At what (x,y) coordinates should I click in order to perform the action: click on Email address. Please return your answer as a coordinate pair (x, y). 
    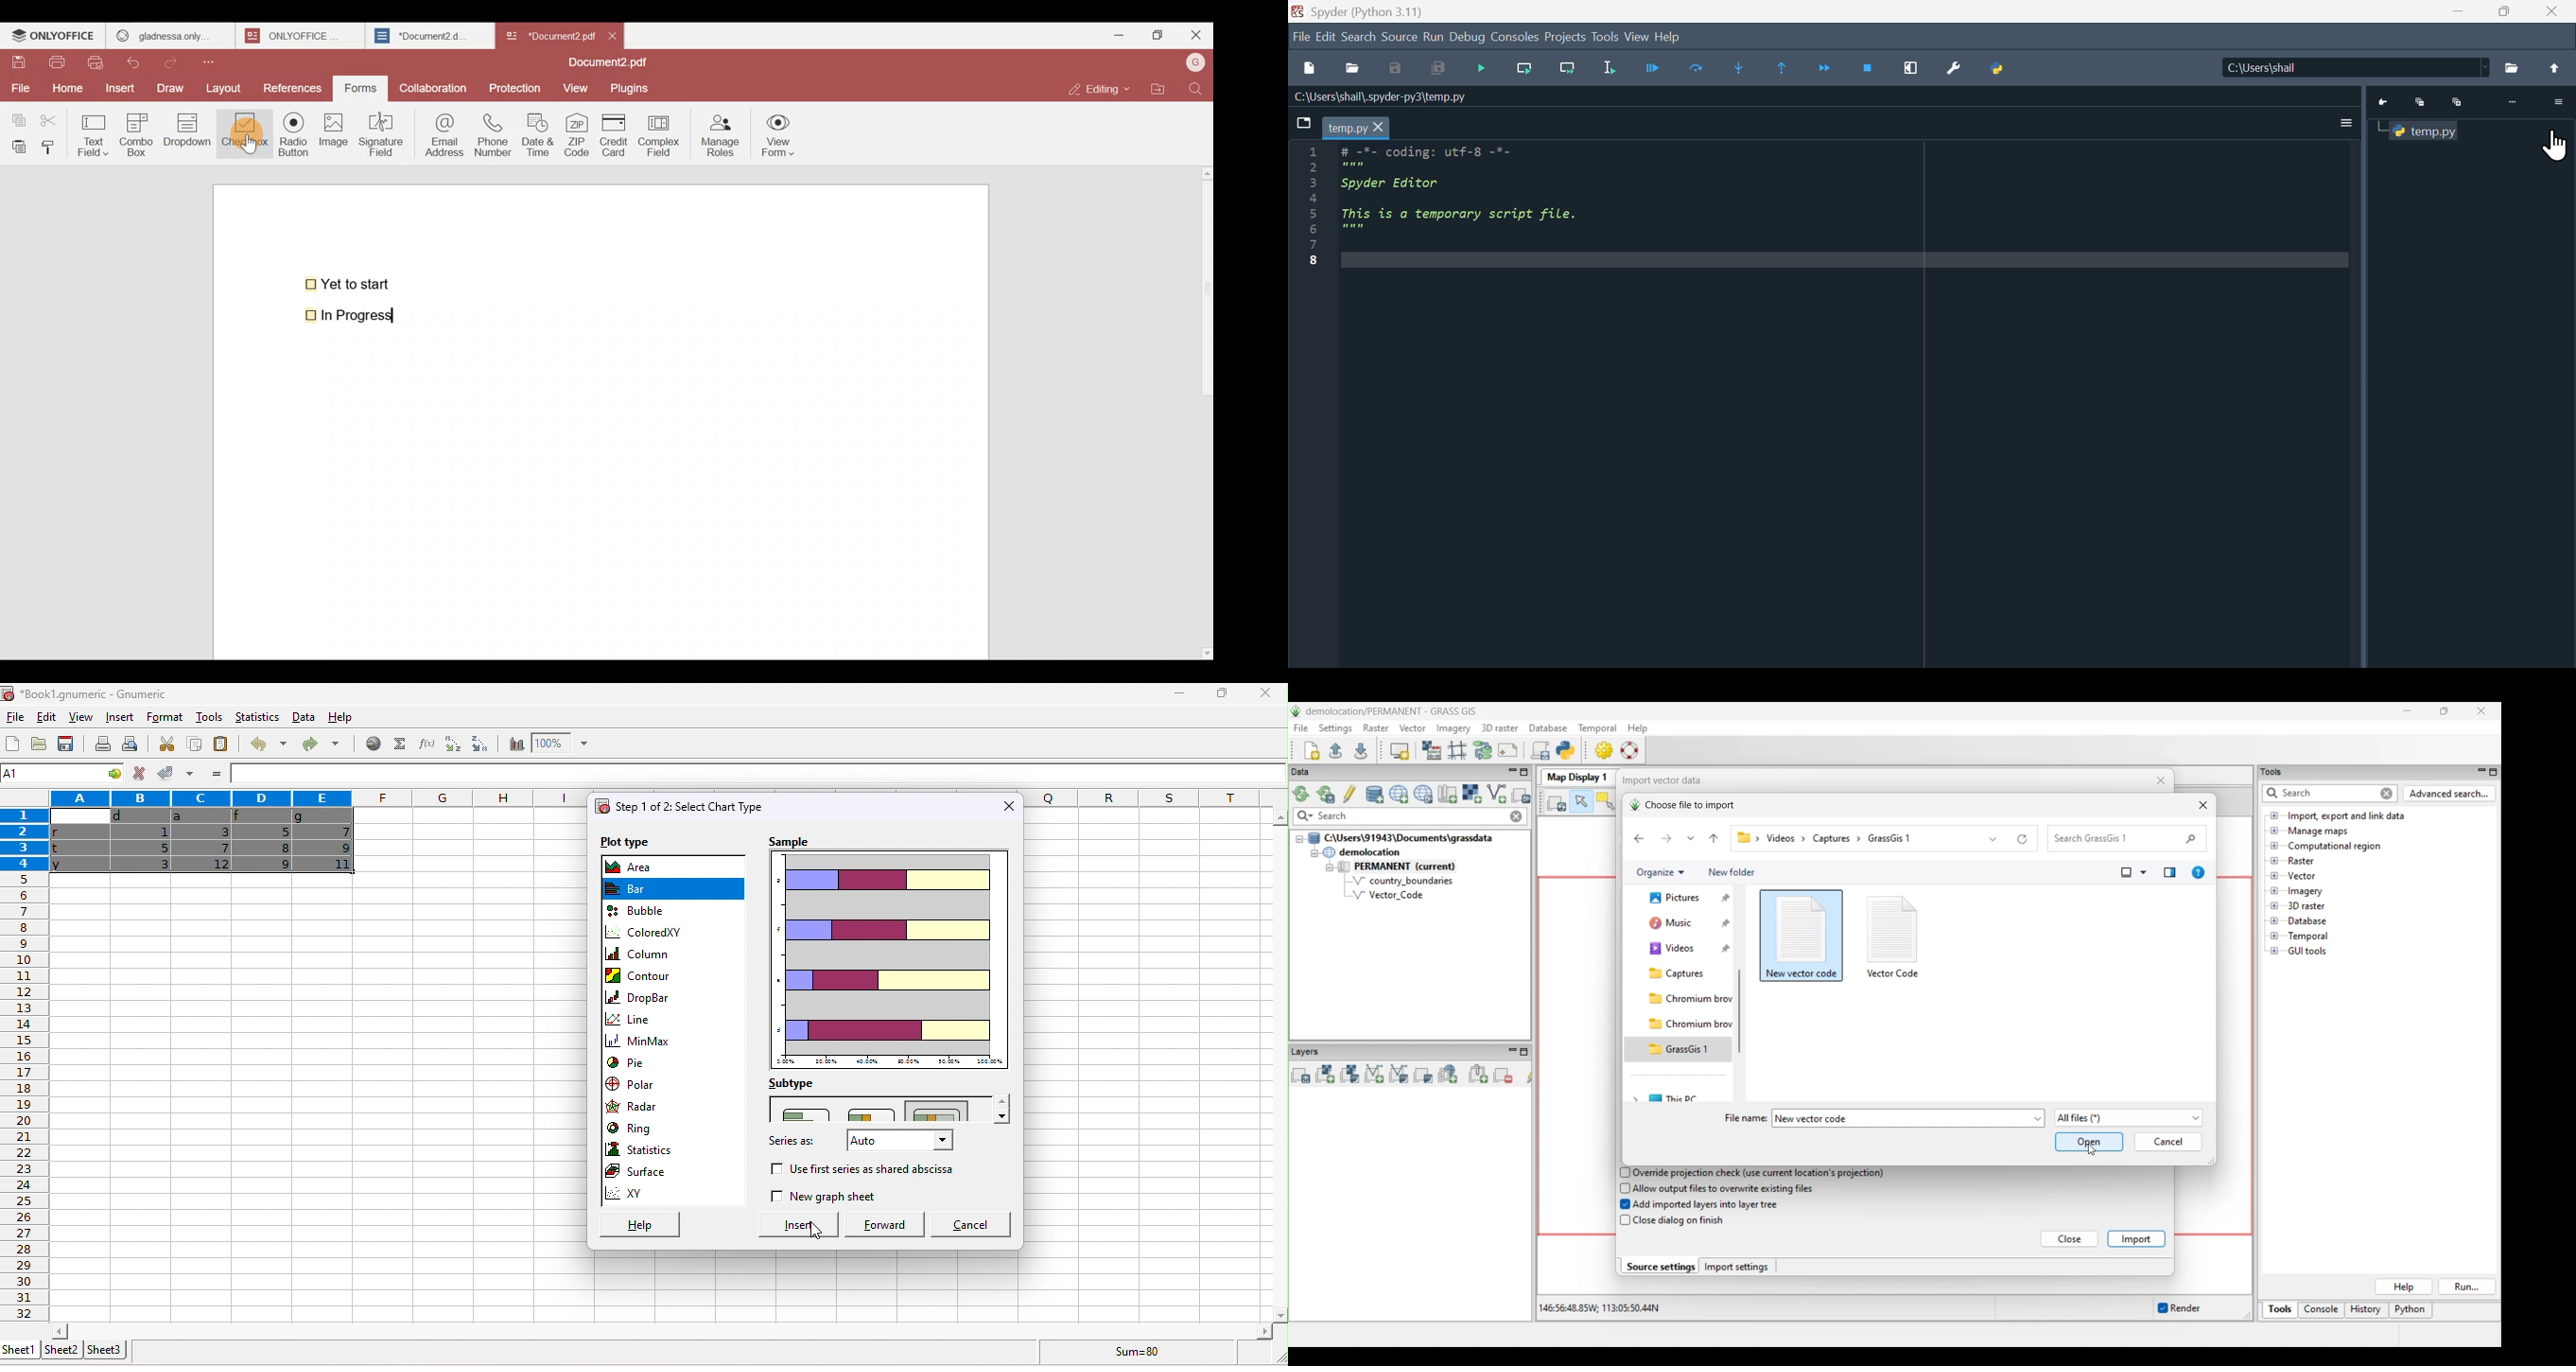
    Looking at the image, I should click on (442, 133).